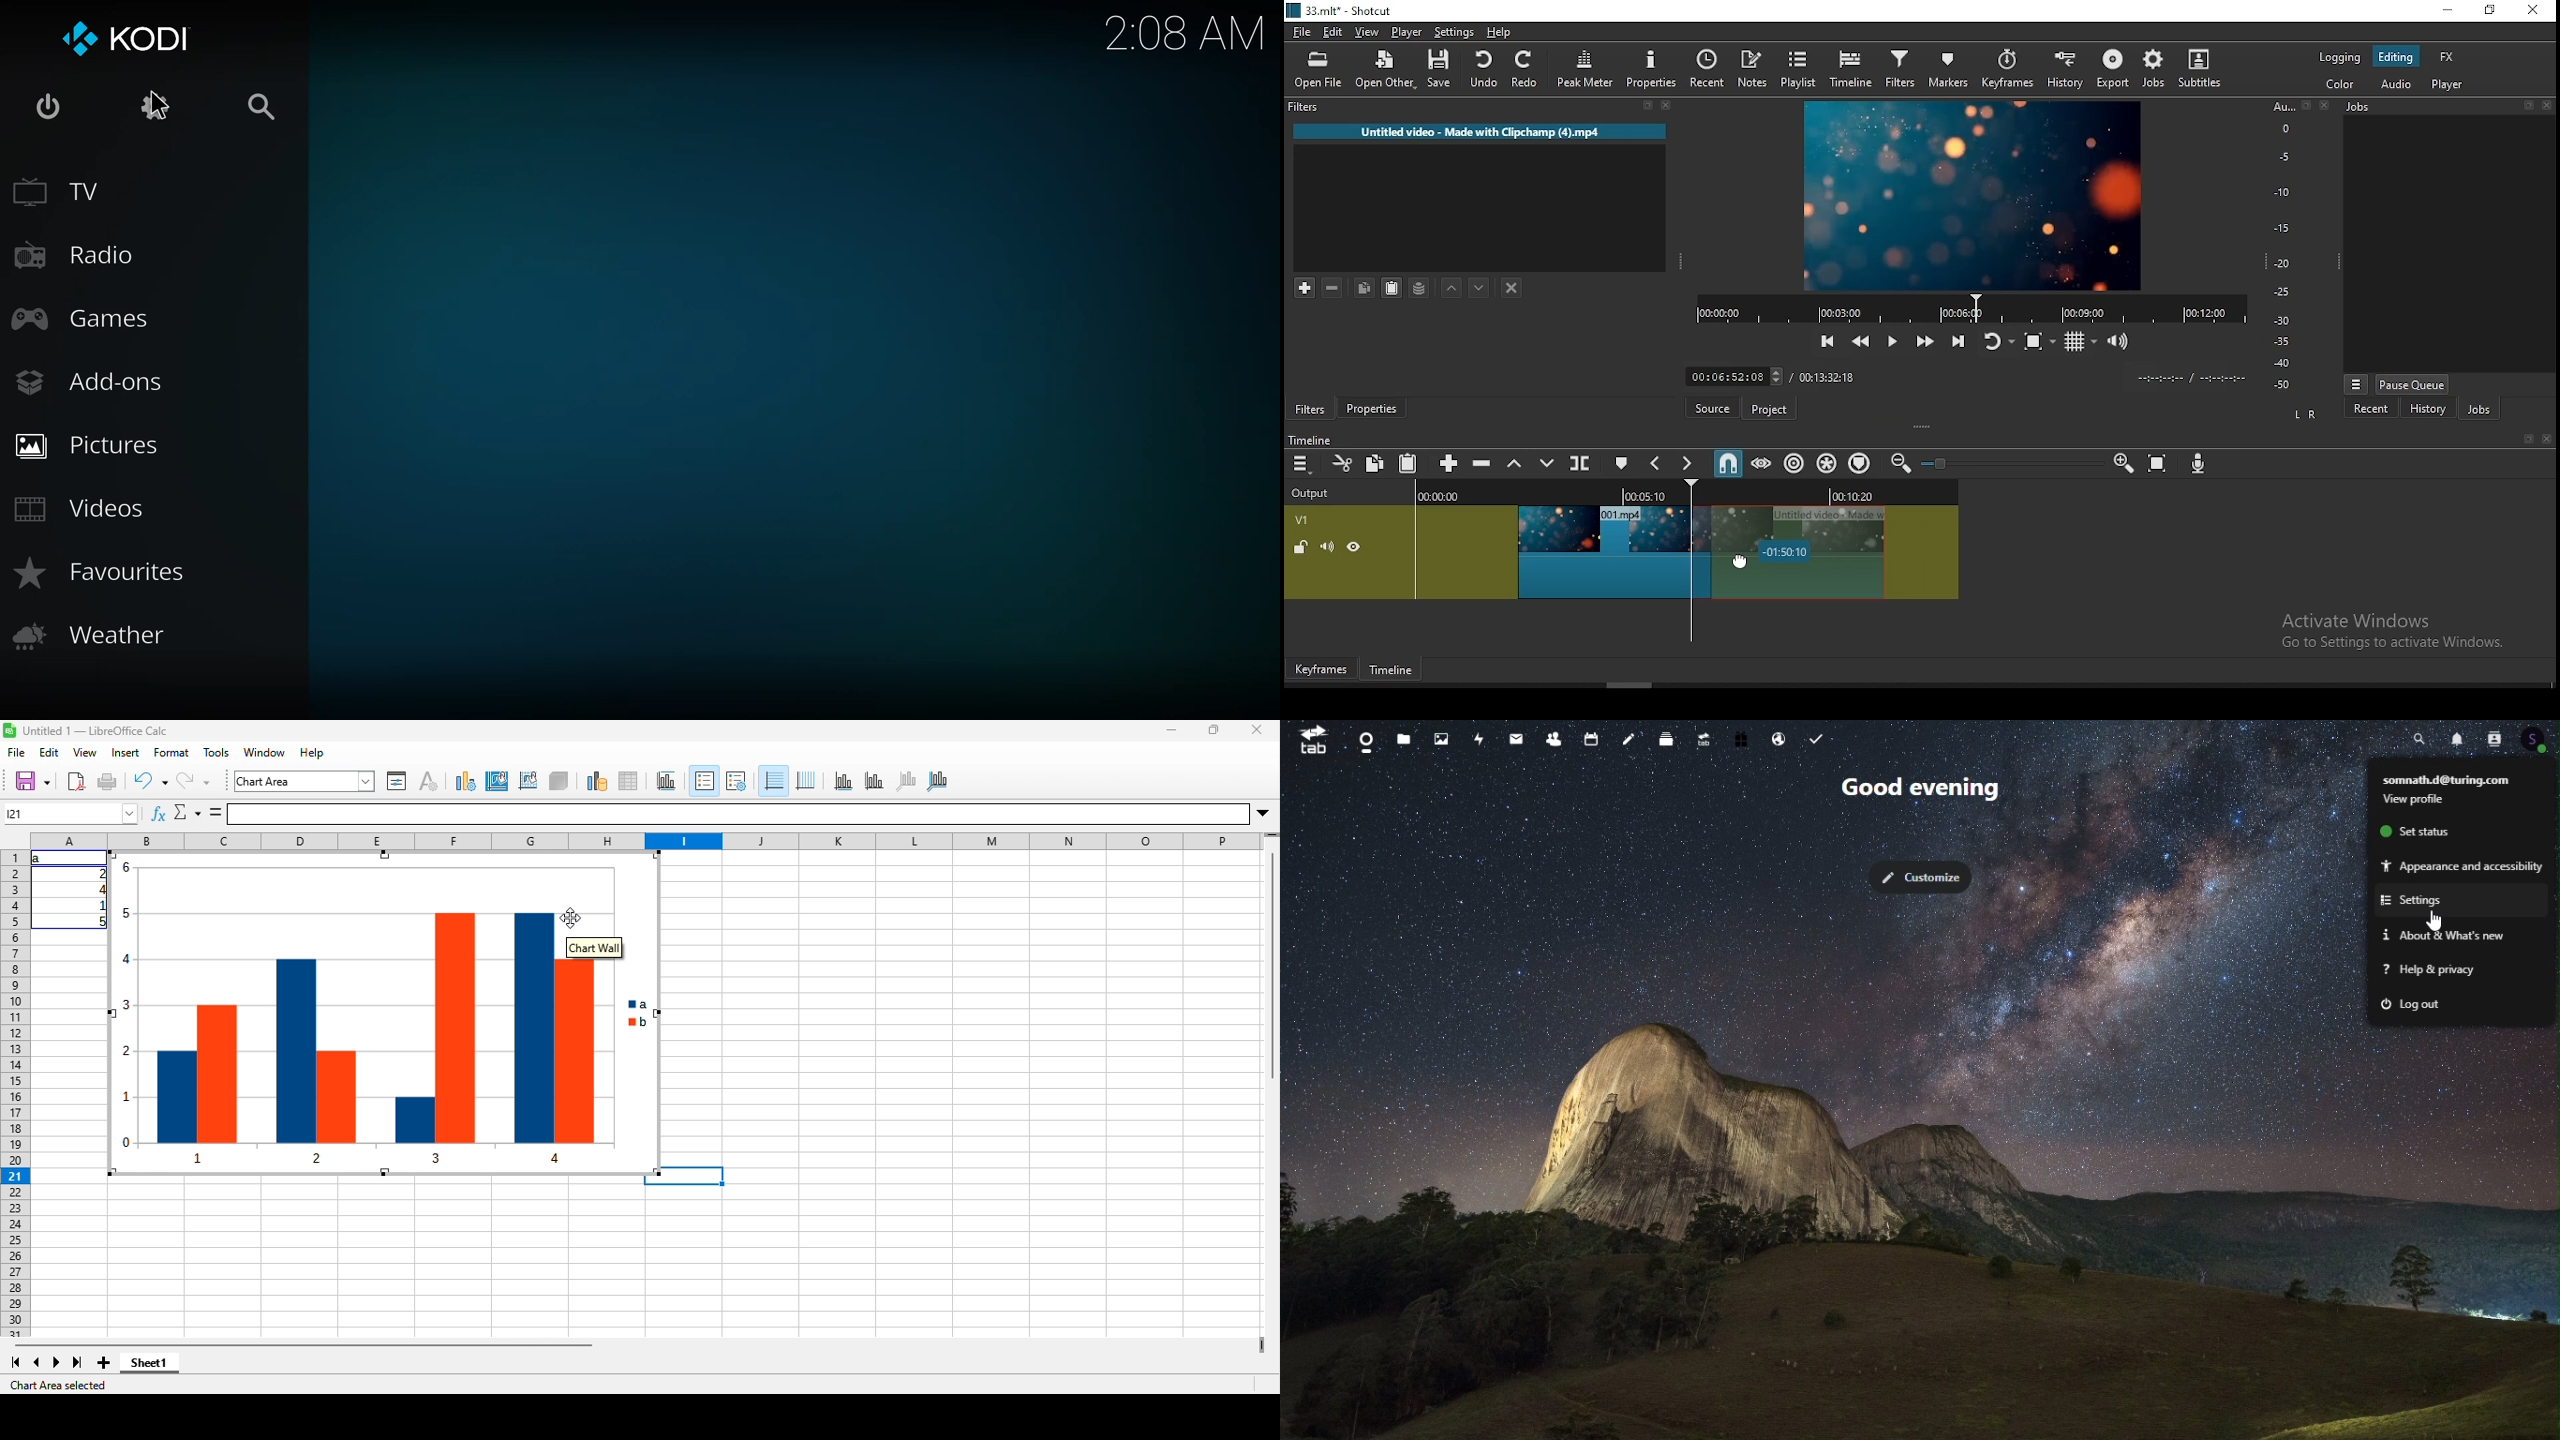 The width and height of the screenshot is (2576, 1456). What do you see at coordinates (1631, 737) in the screenshot?
I see `note` at bounding box center [1631, 737].